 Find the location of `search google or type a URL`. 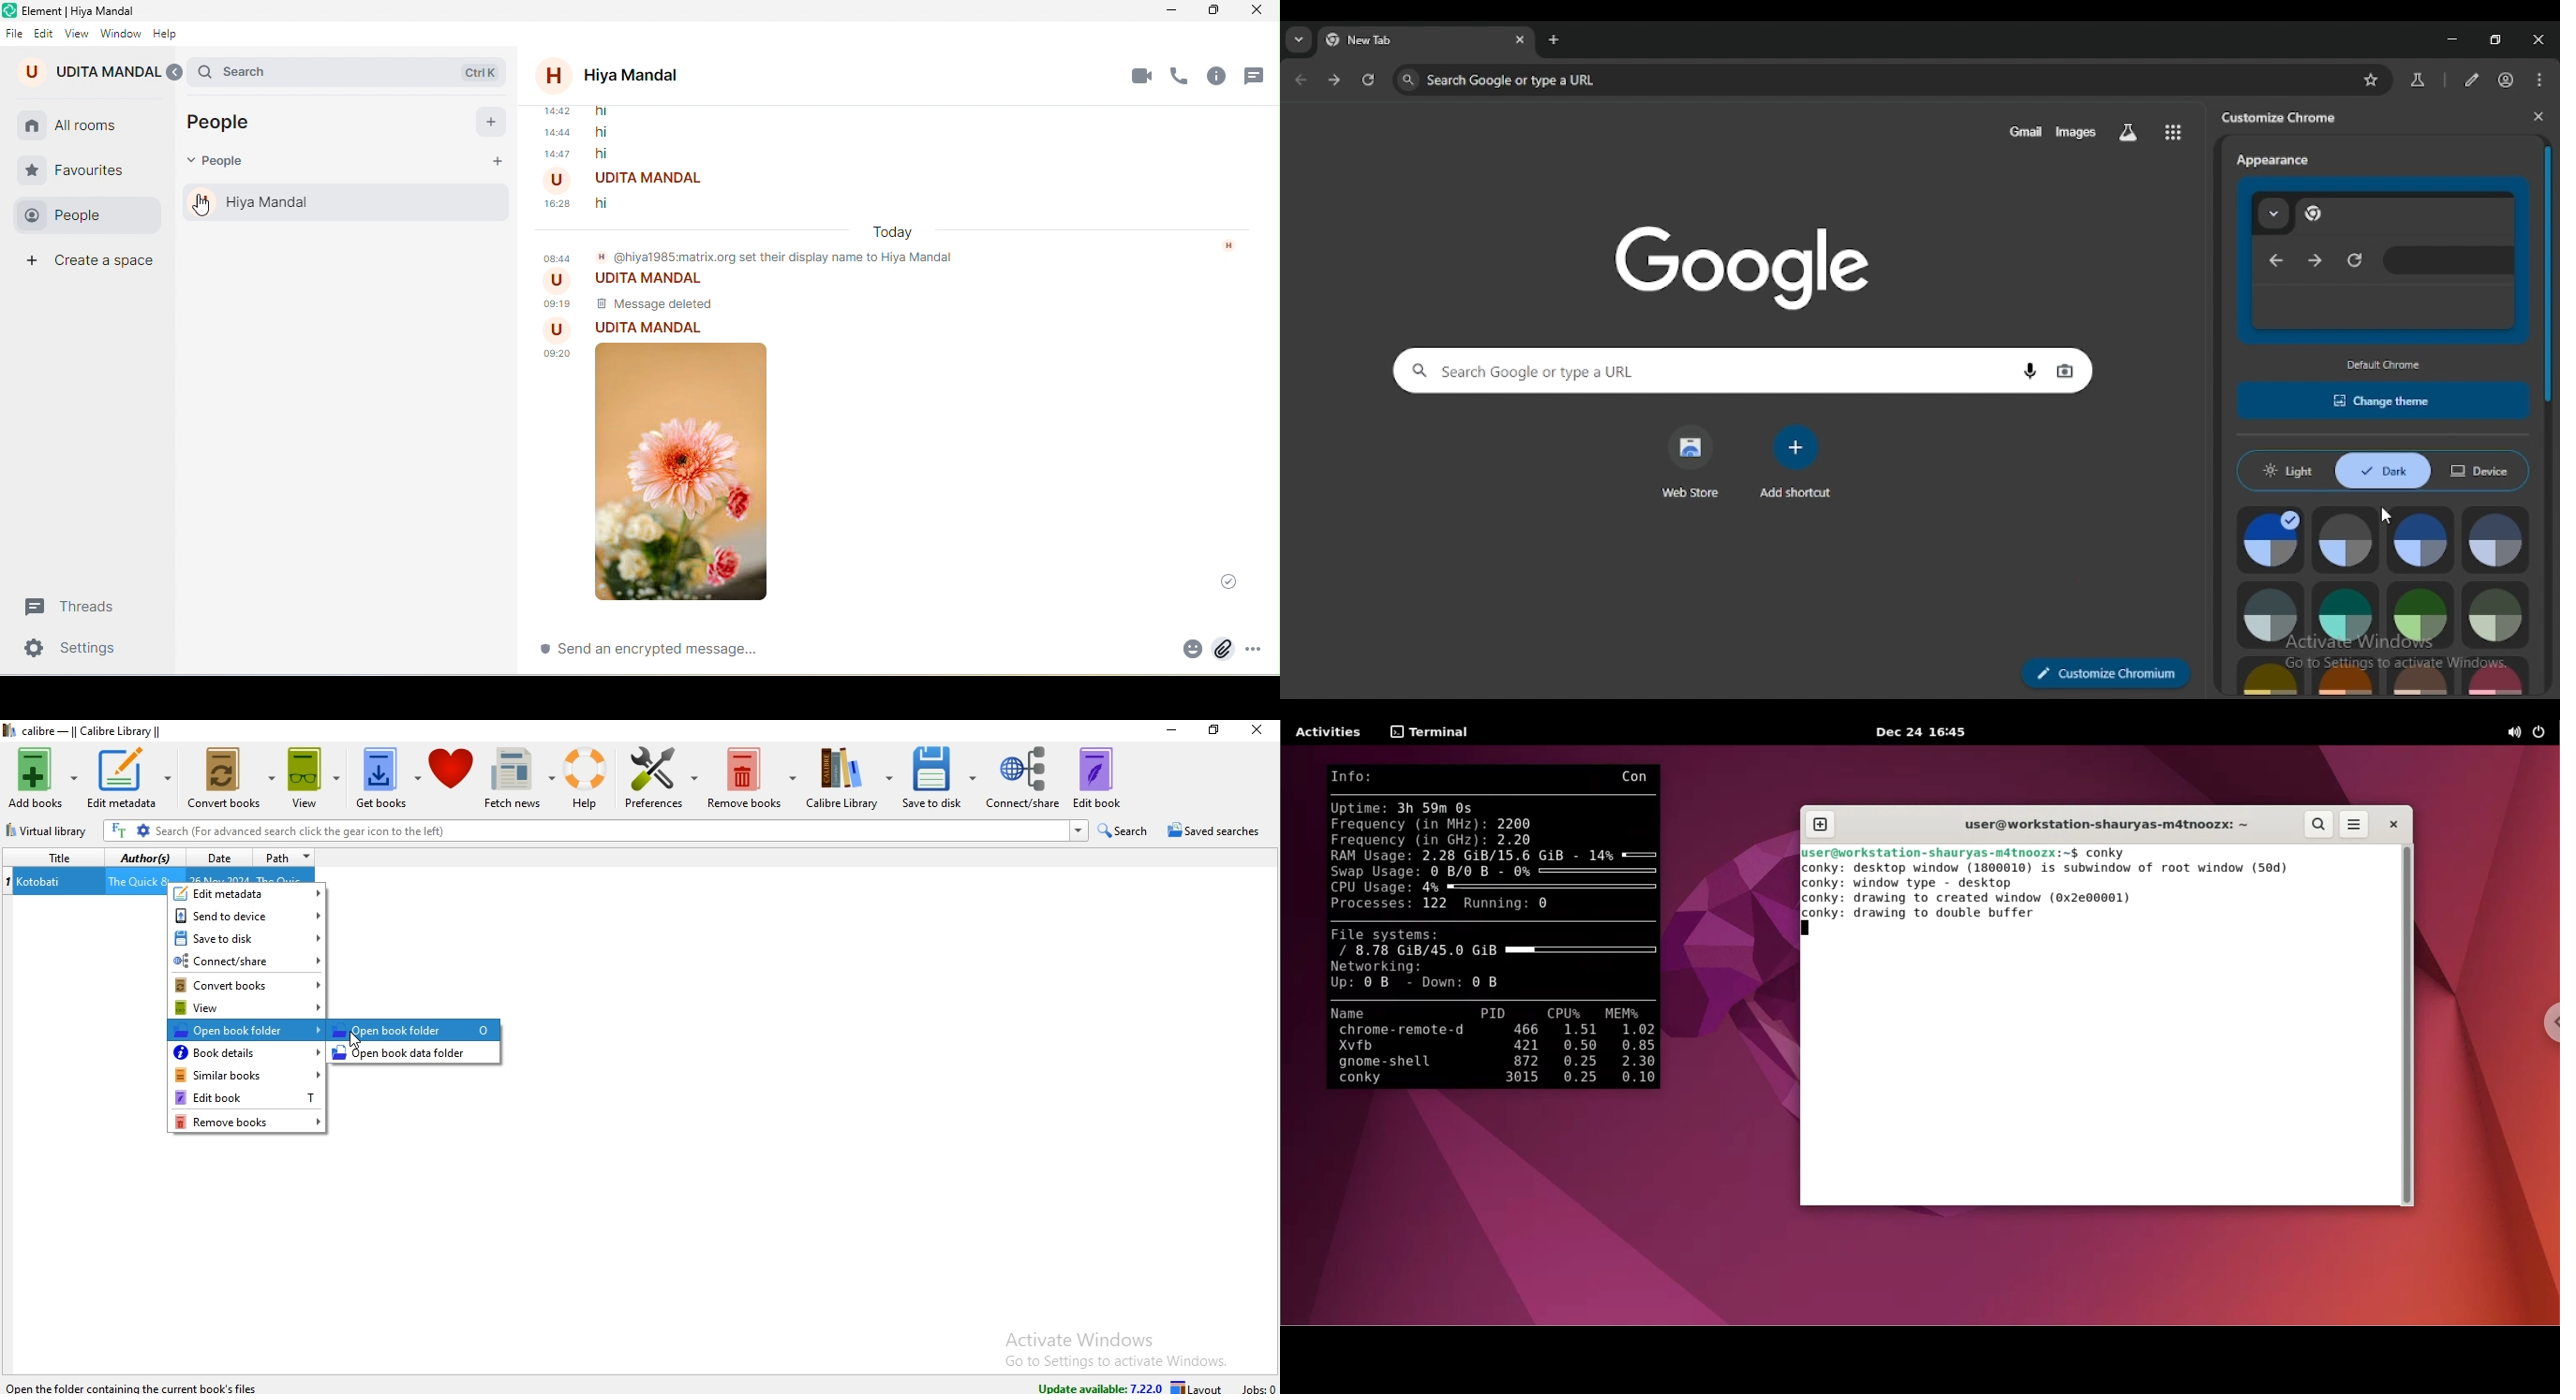

search google or type a URL is located at coordinates (1870, 78).